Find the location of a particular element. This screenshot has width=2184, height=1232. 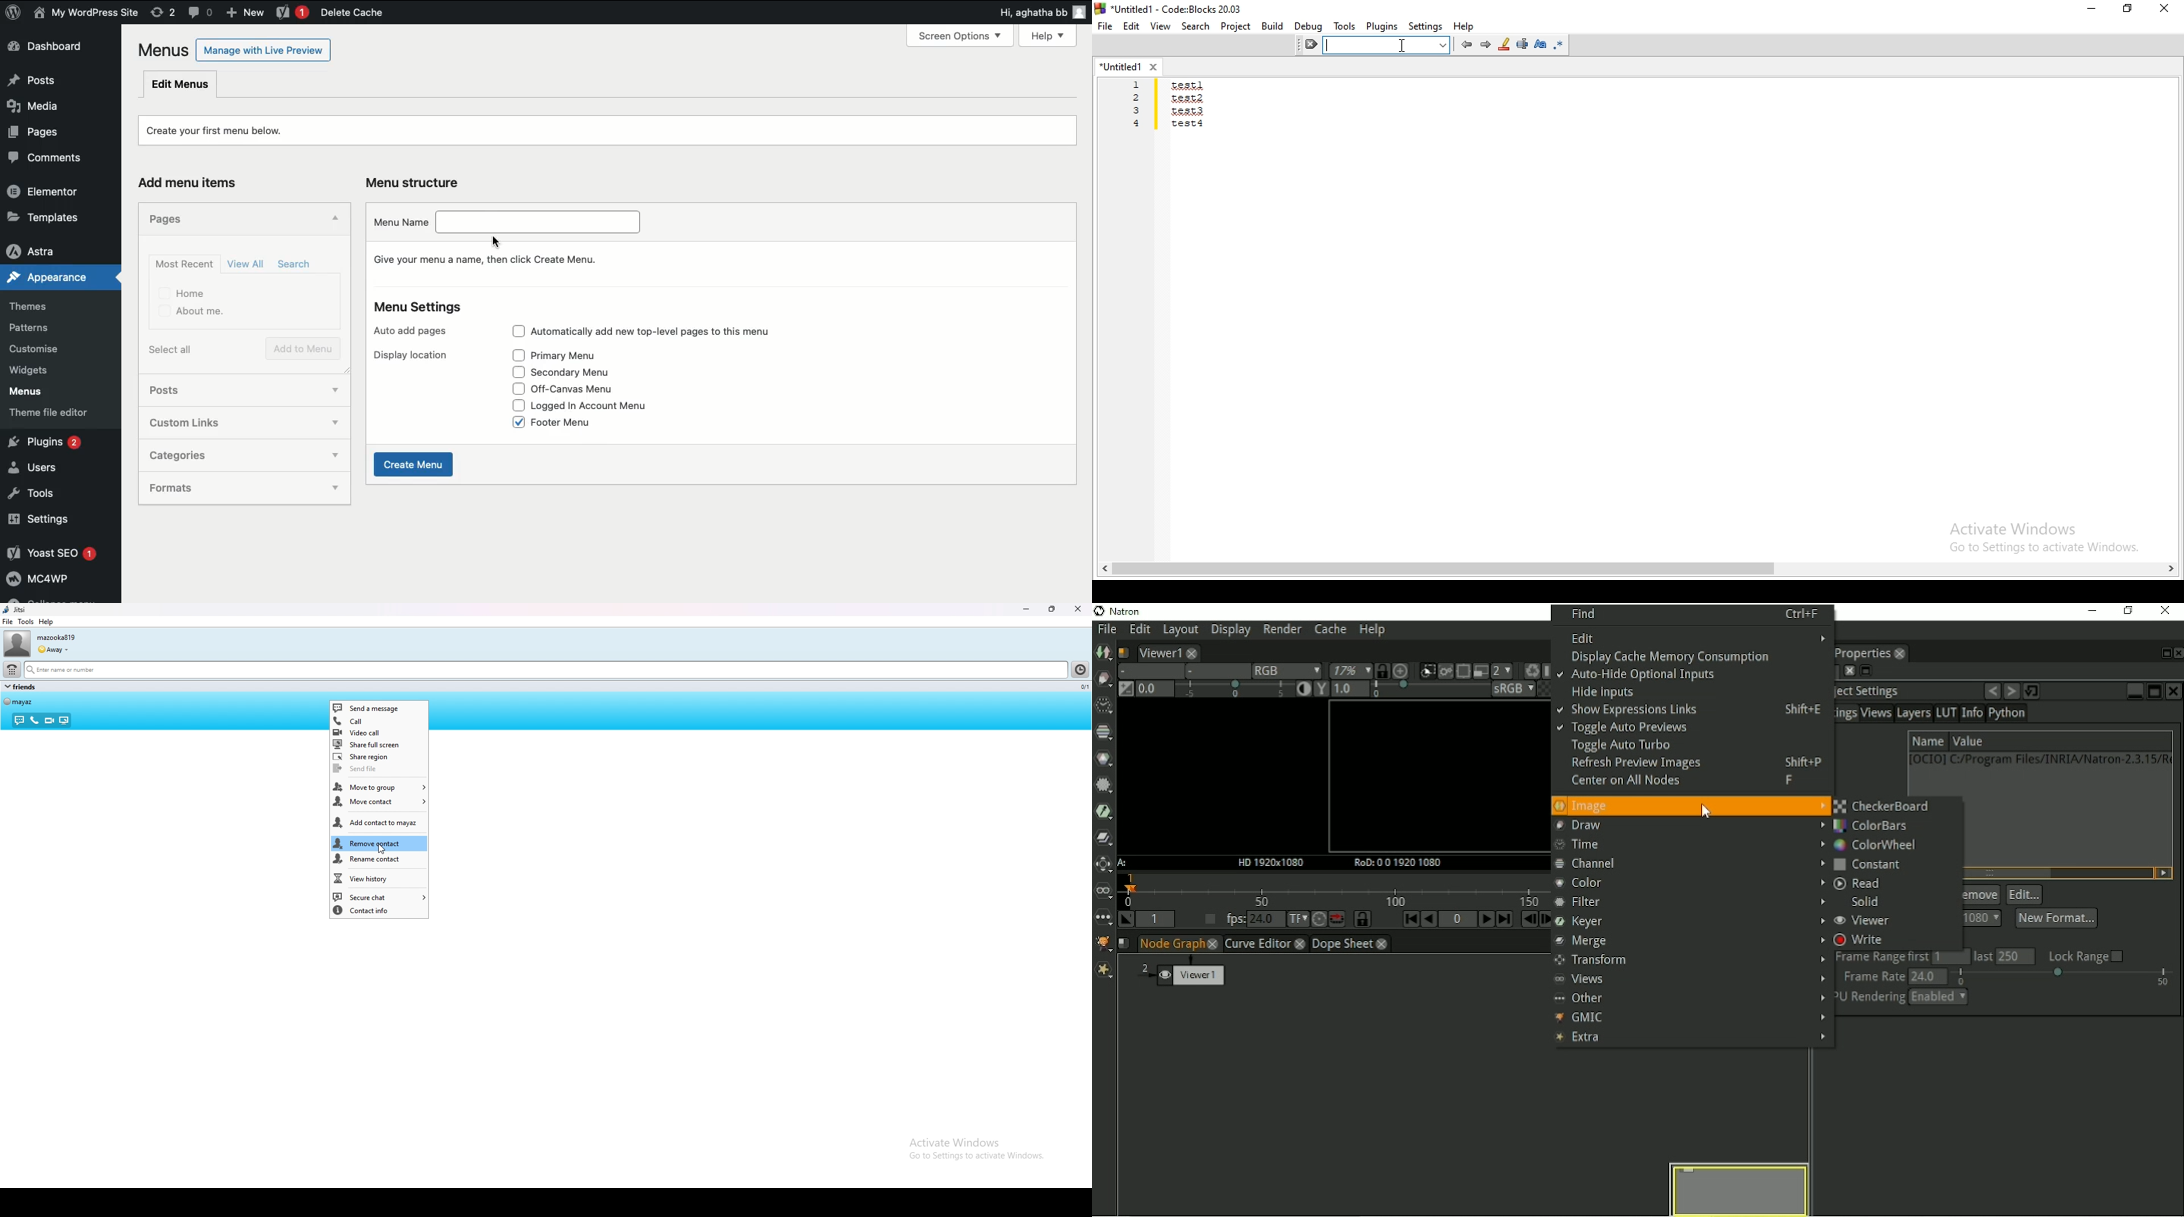

Categories is located at coordinates (225, 453).